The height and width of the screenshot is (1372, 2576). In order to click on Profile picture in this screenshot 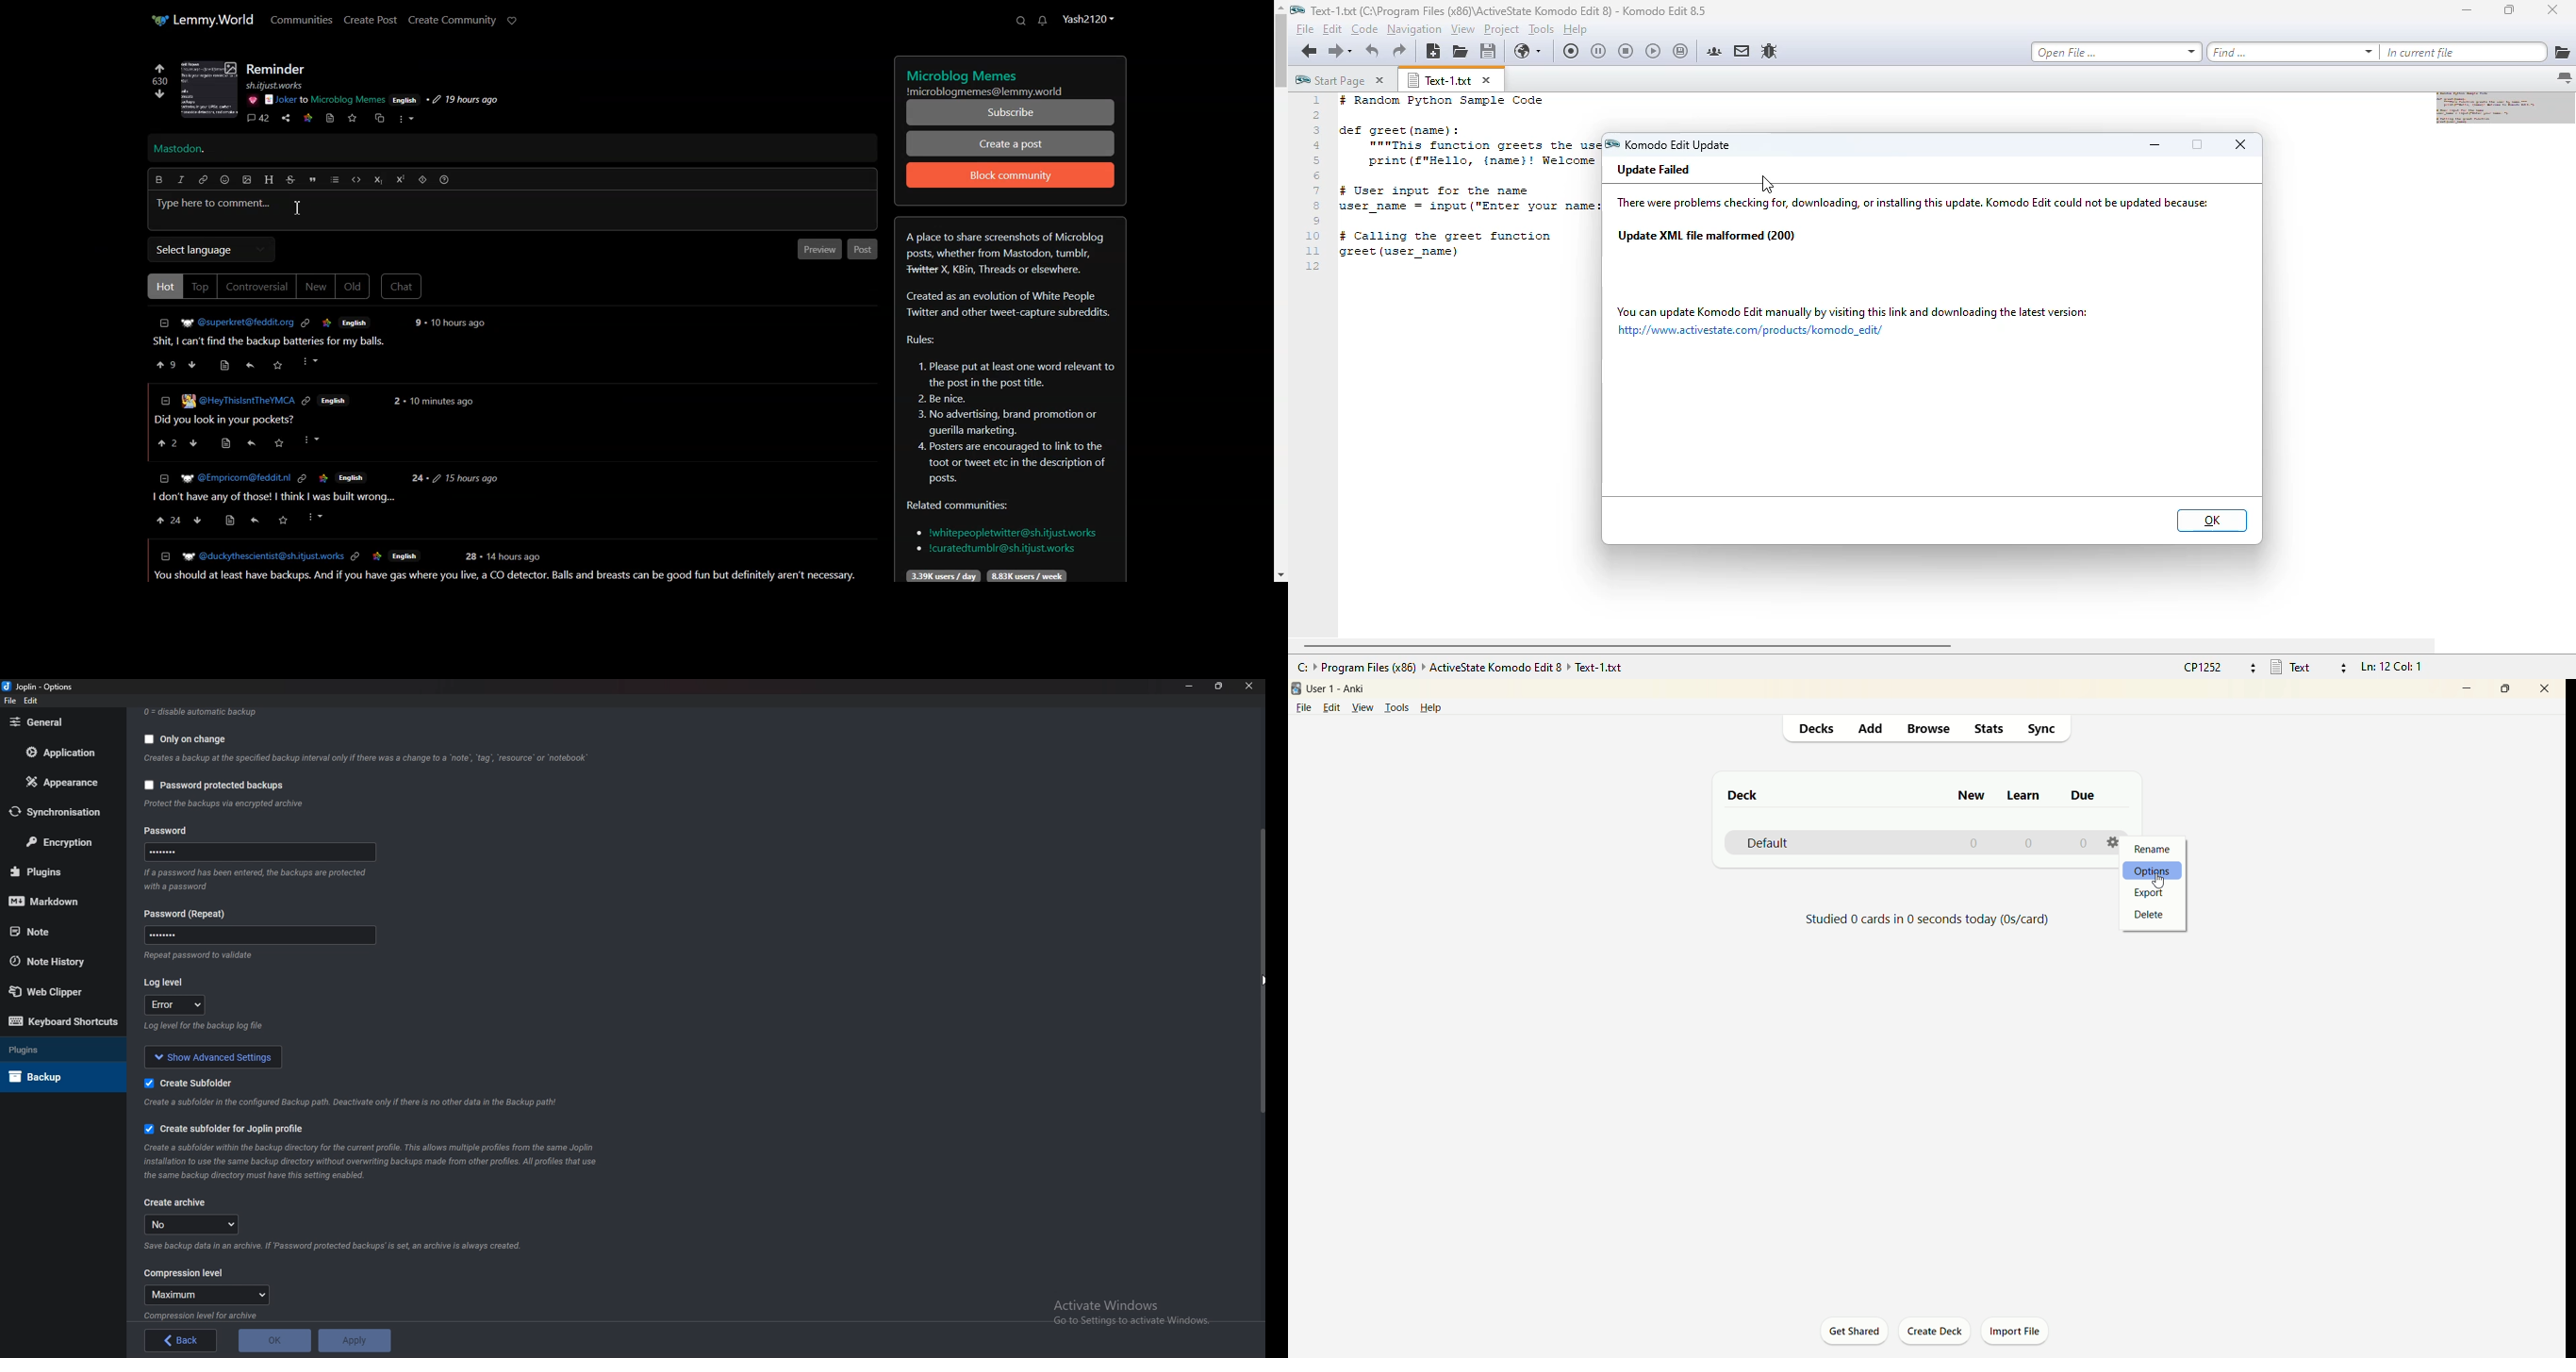, I will do `click(207, 89)`.